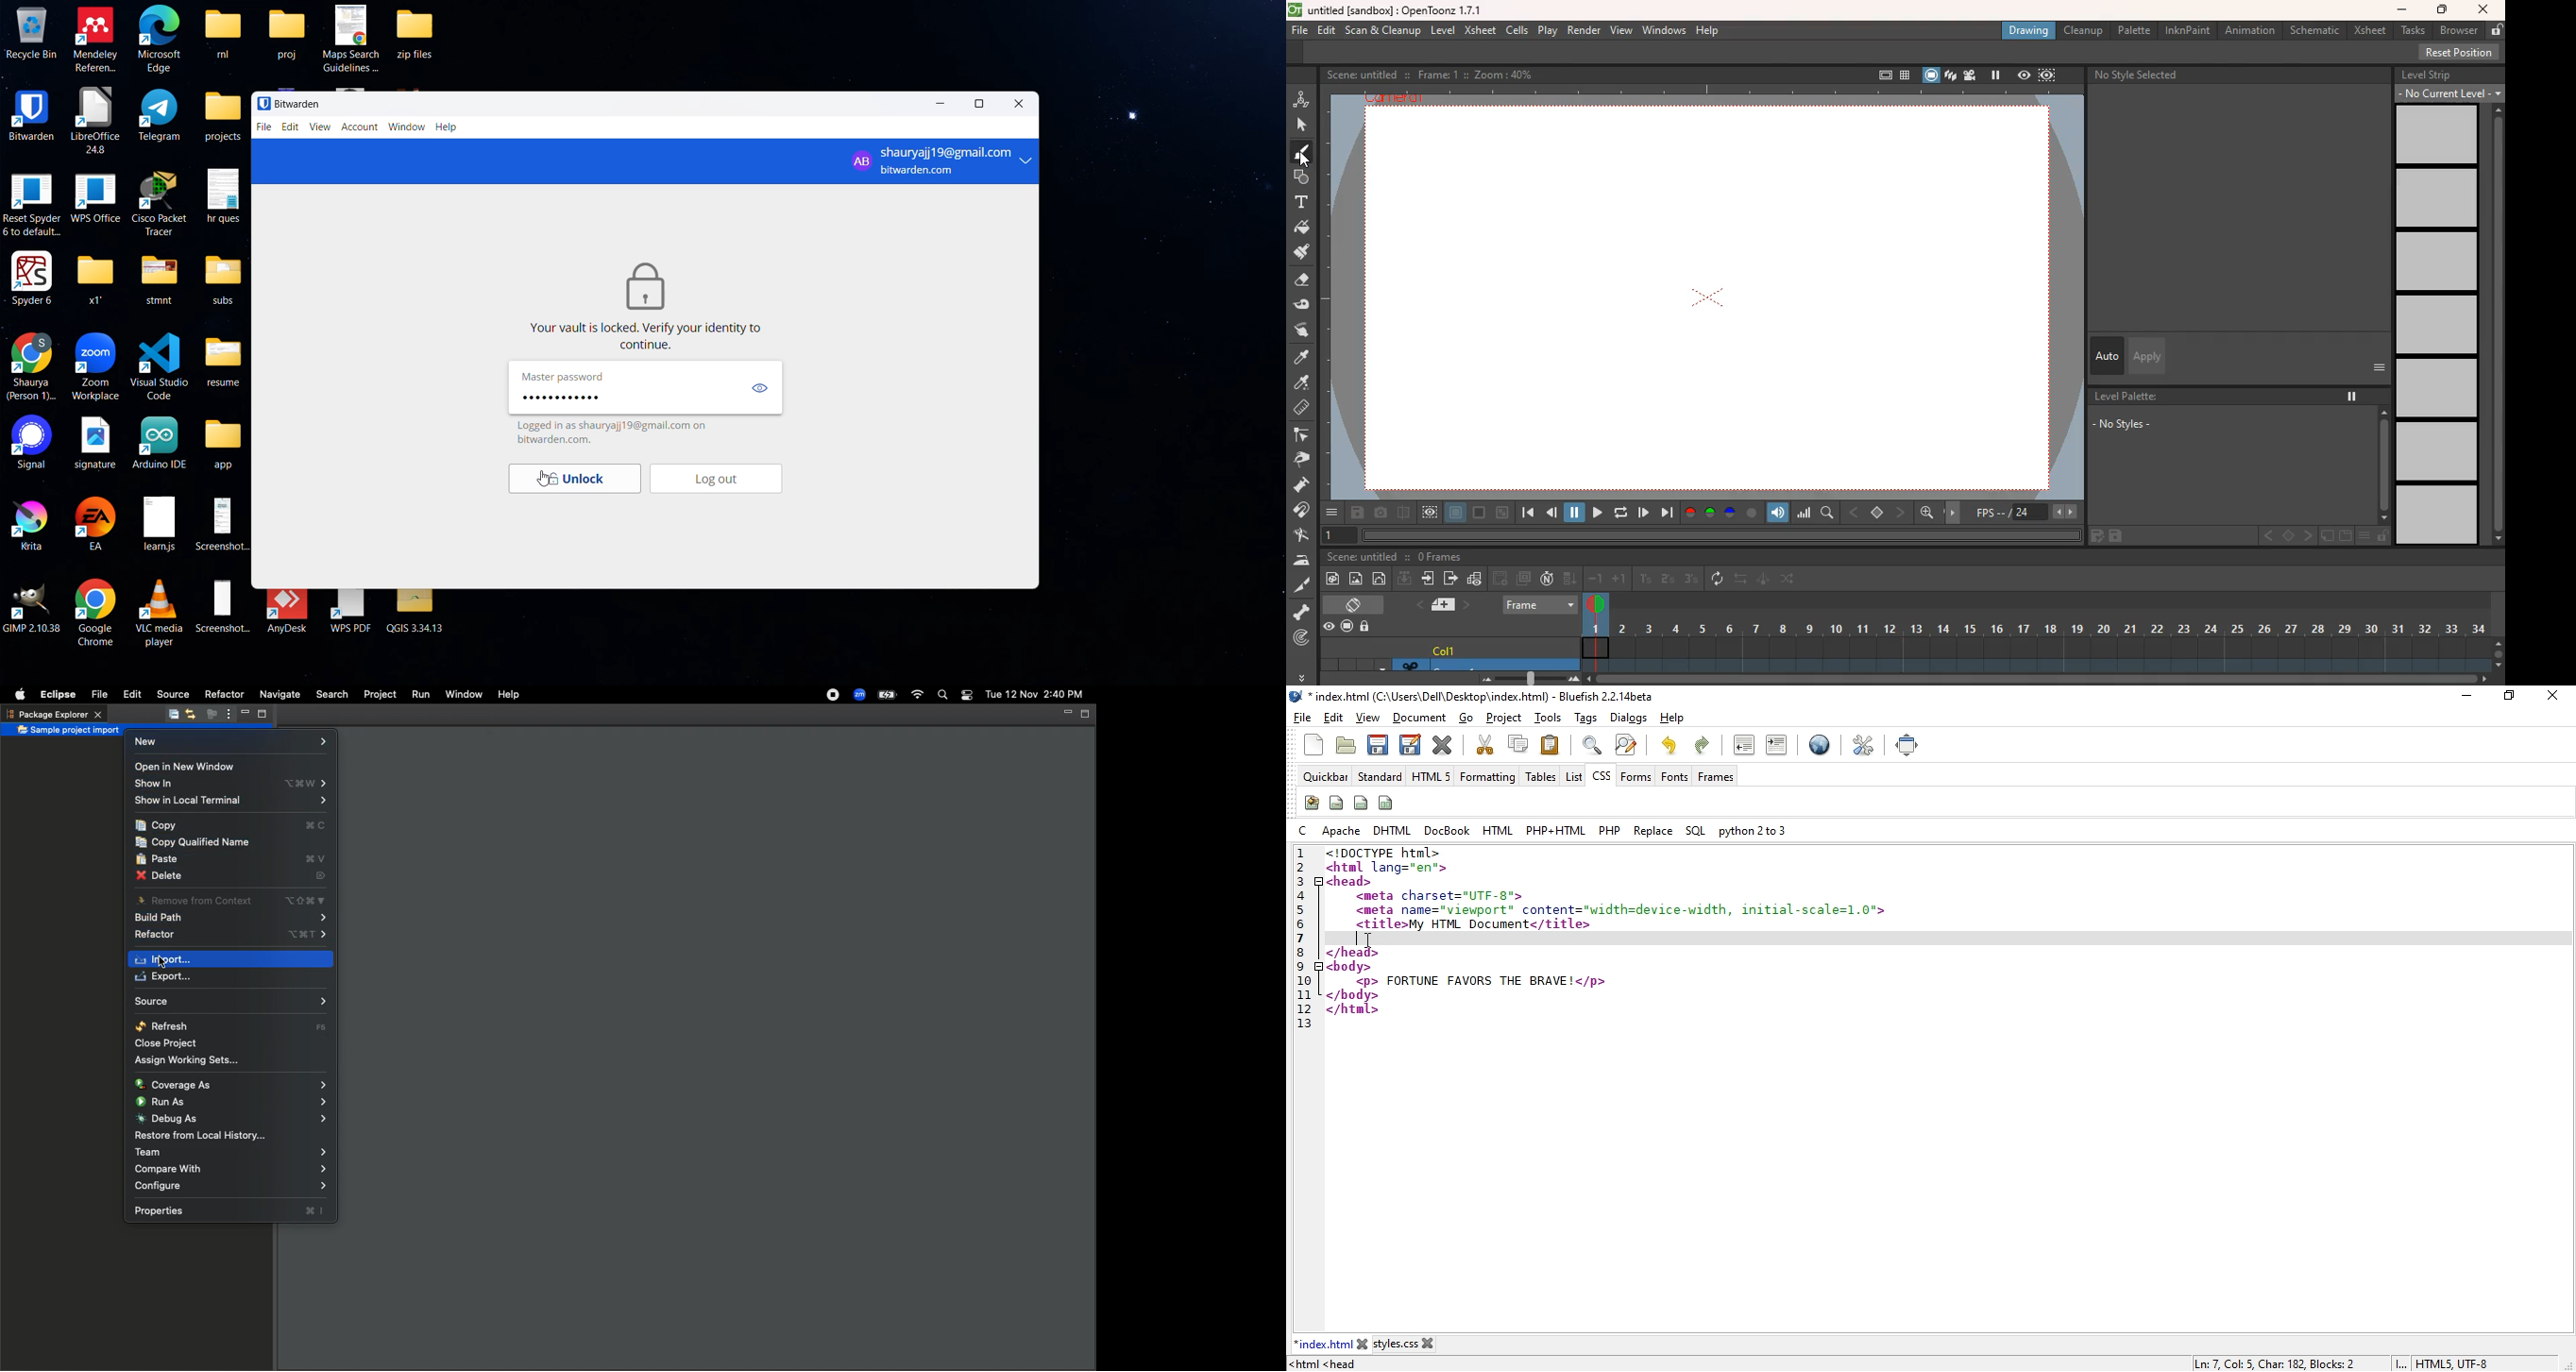 This screenshot has width=2576, height=1372. Describe the element at coordinates (1444, 896) in the screenshot. I see `<meta charset="UTF-8">` at that location.